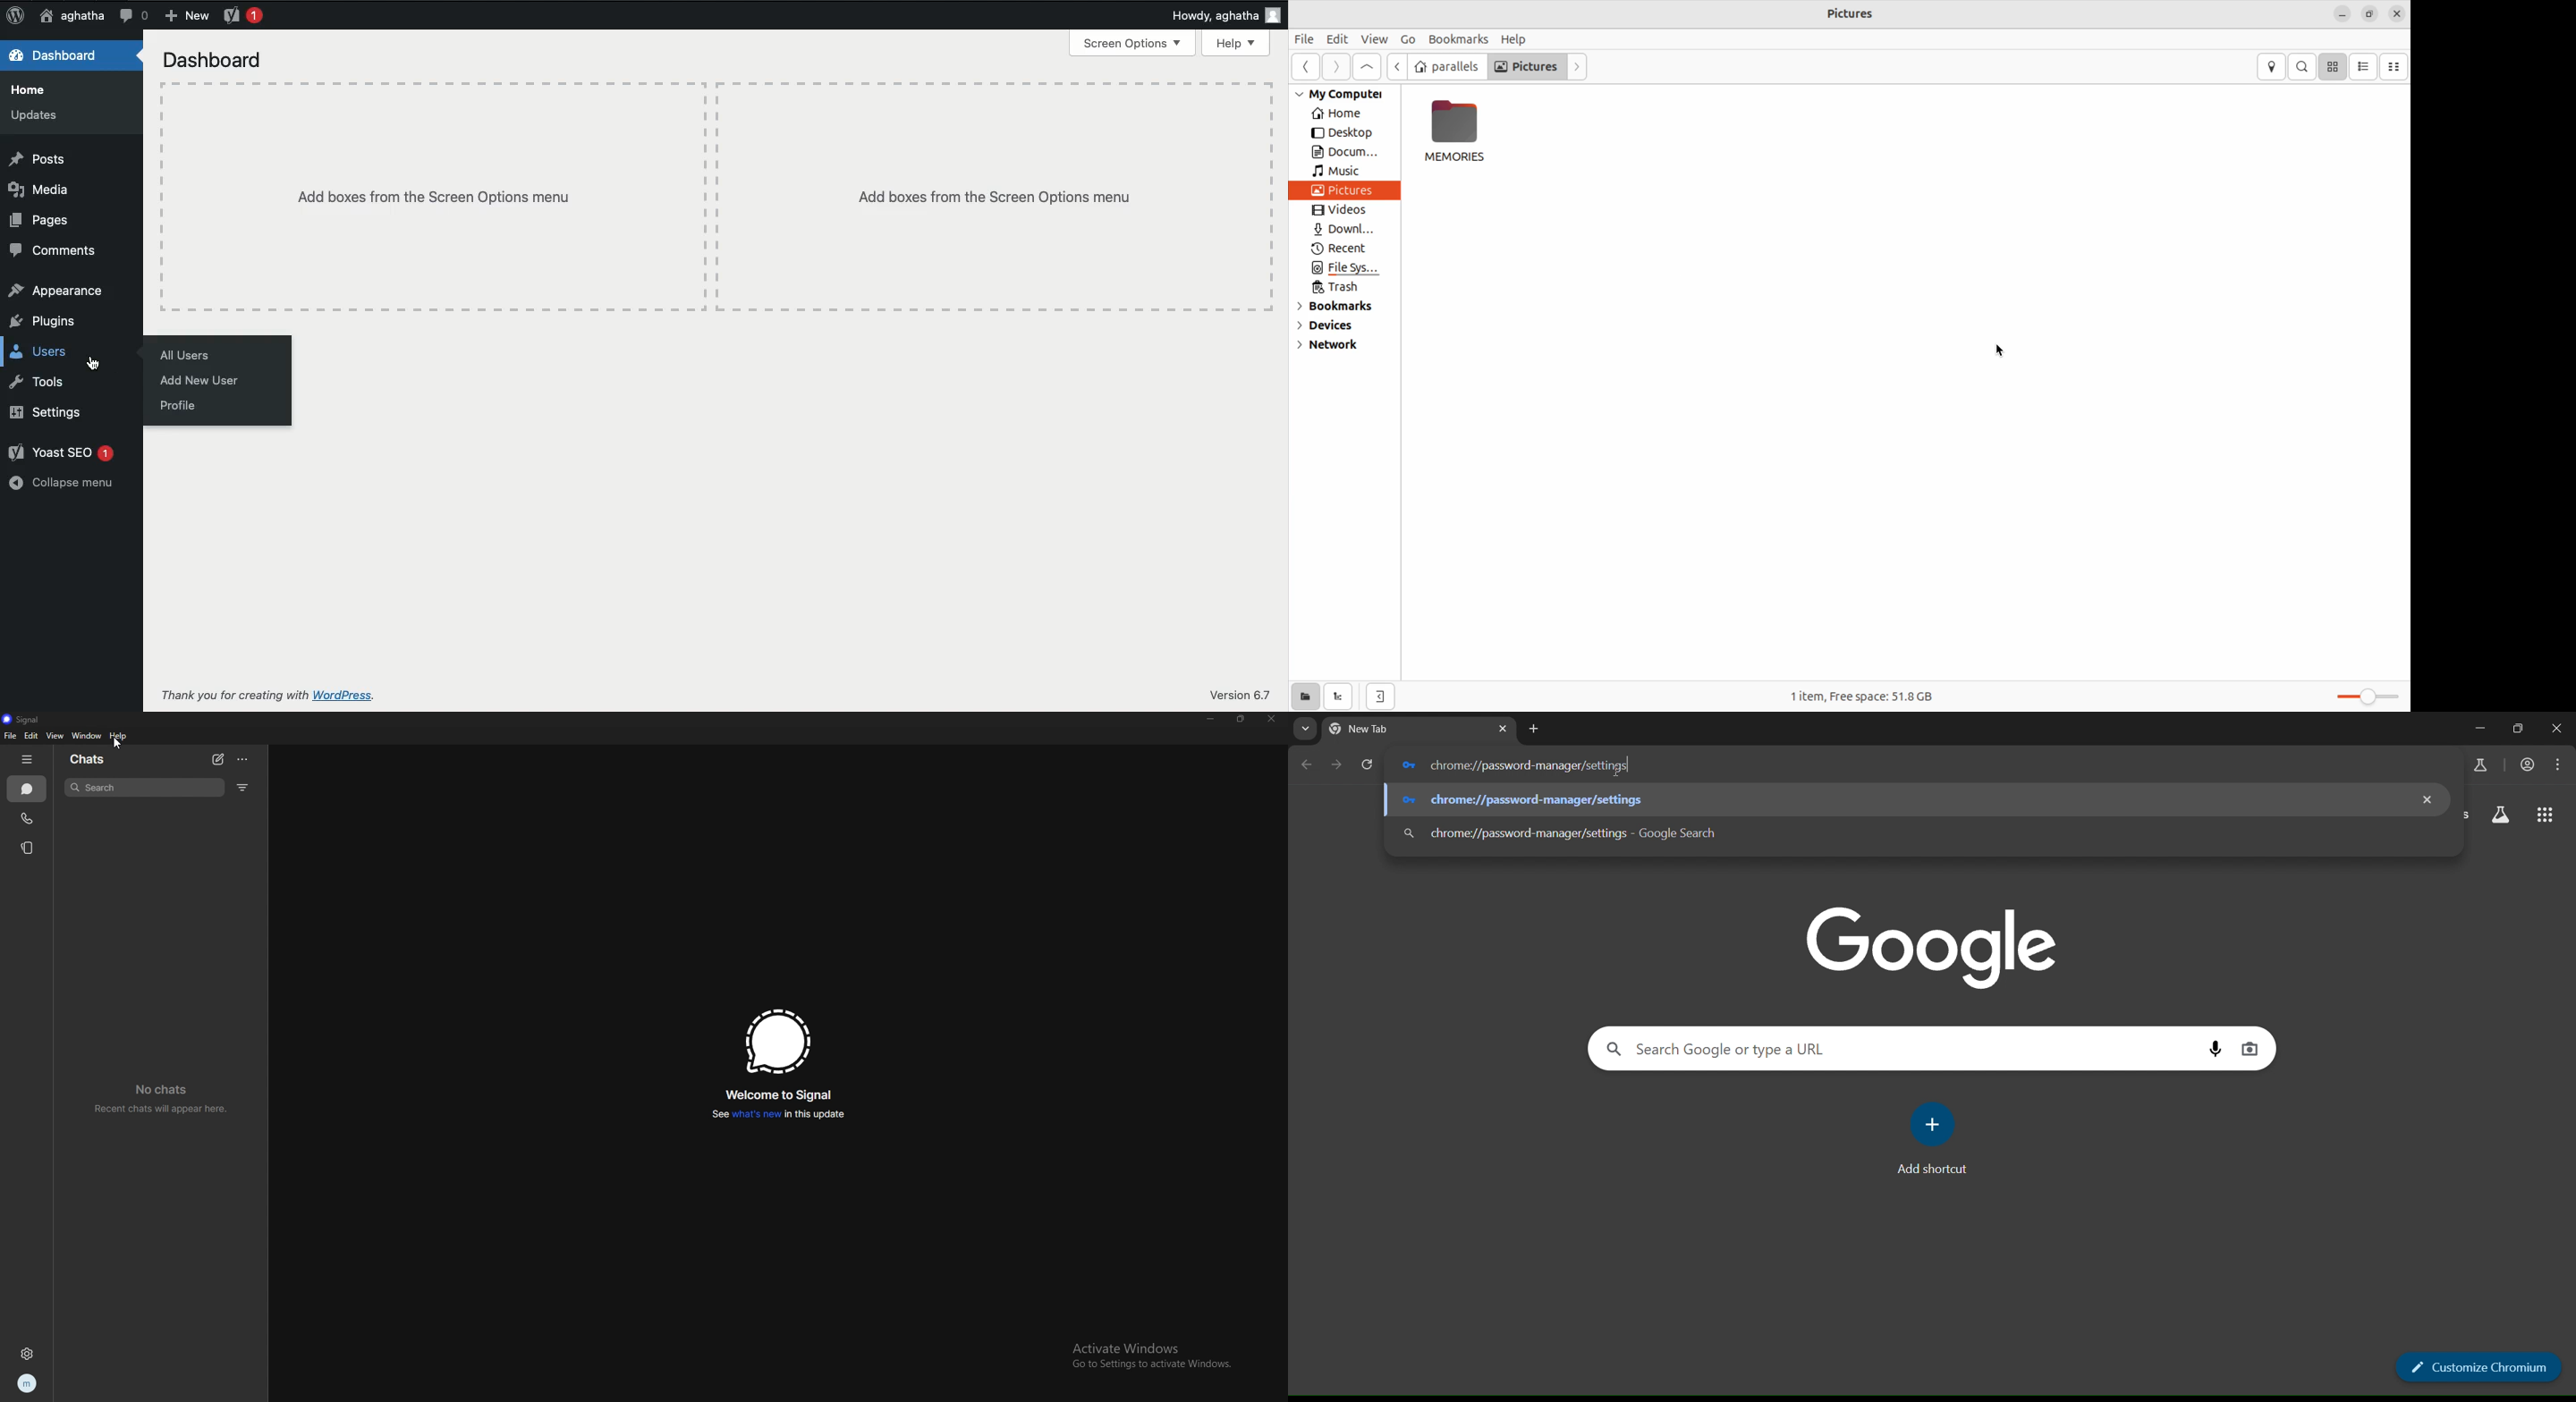 This screenshot has height=1428, width=2576. What do you see at coordinates (31, 736) in the screenshot?
I see `edit` at bounding box center [31, 736].